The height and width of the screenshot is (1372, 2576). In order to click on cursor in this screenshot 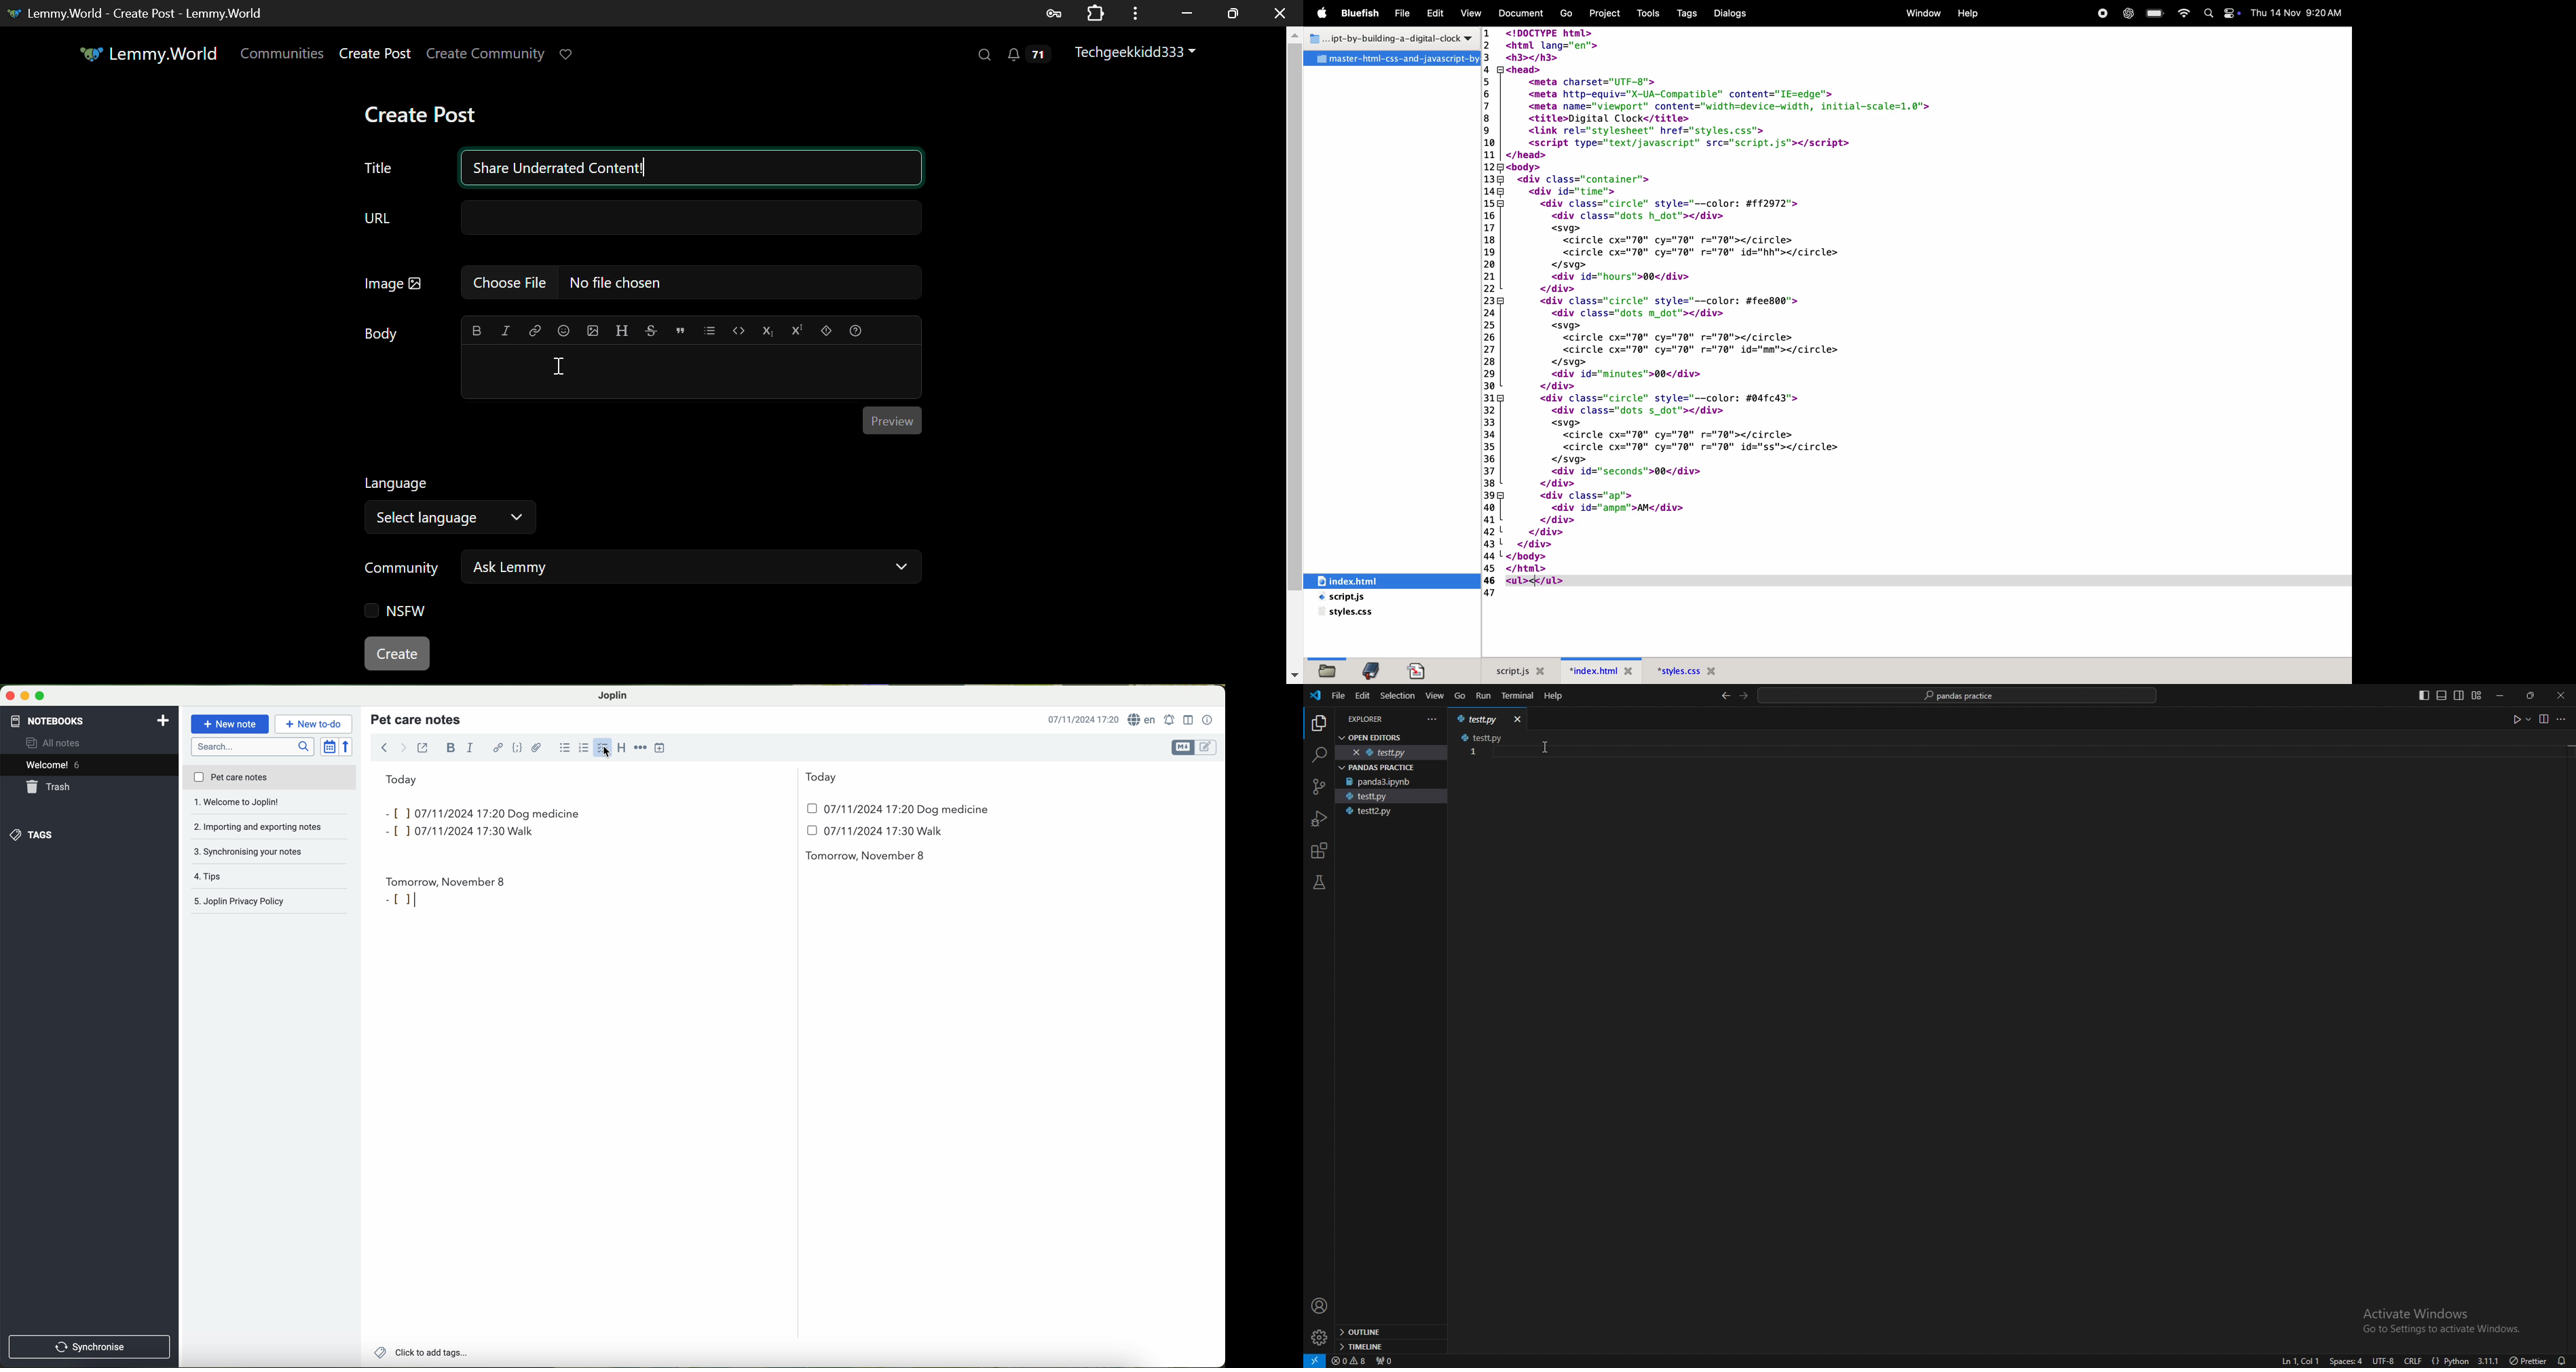, I will do `click(1547, 749)`.